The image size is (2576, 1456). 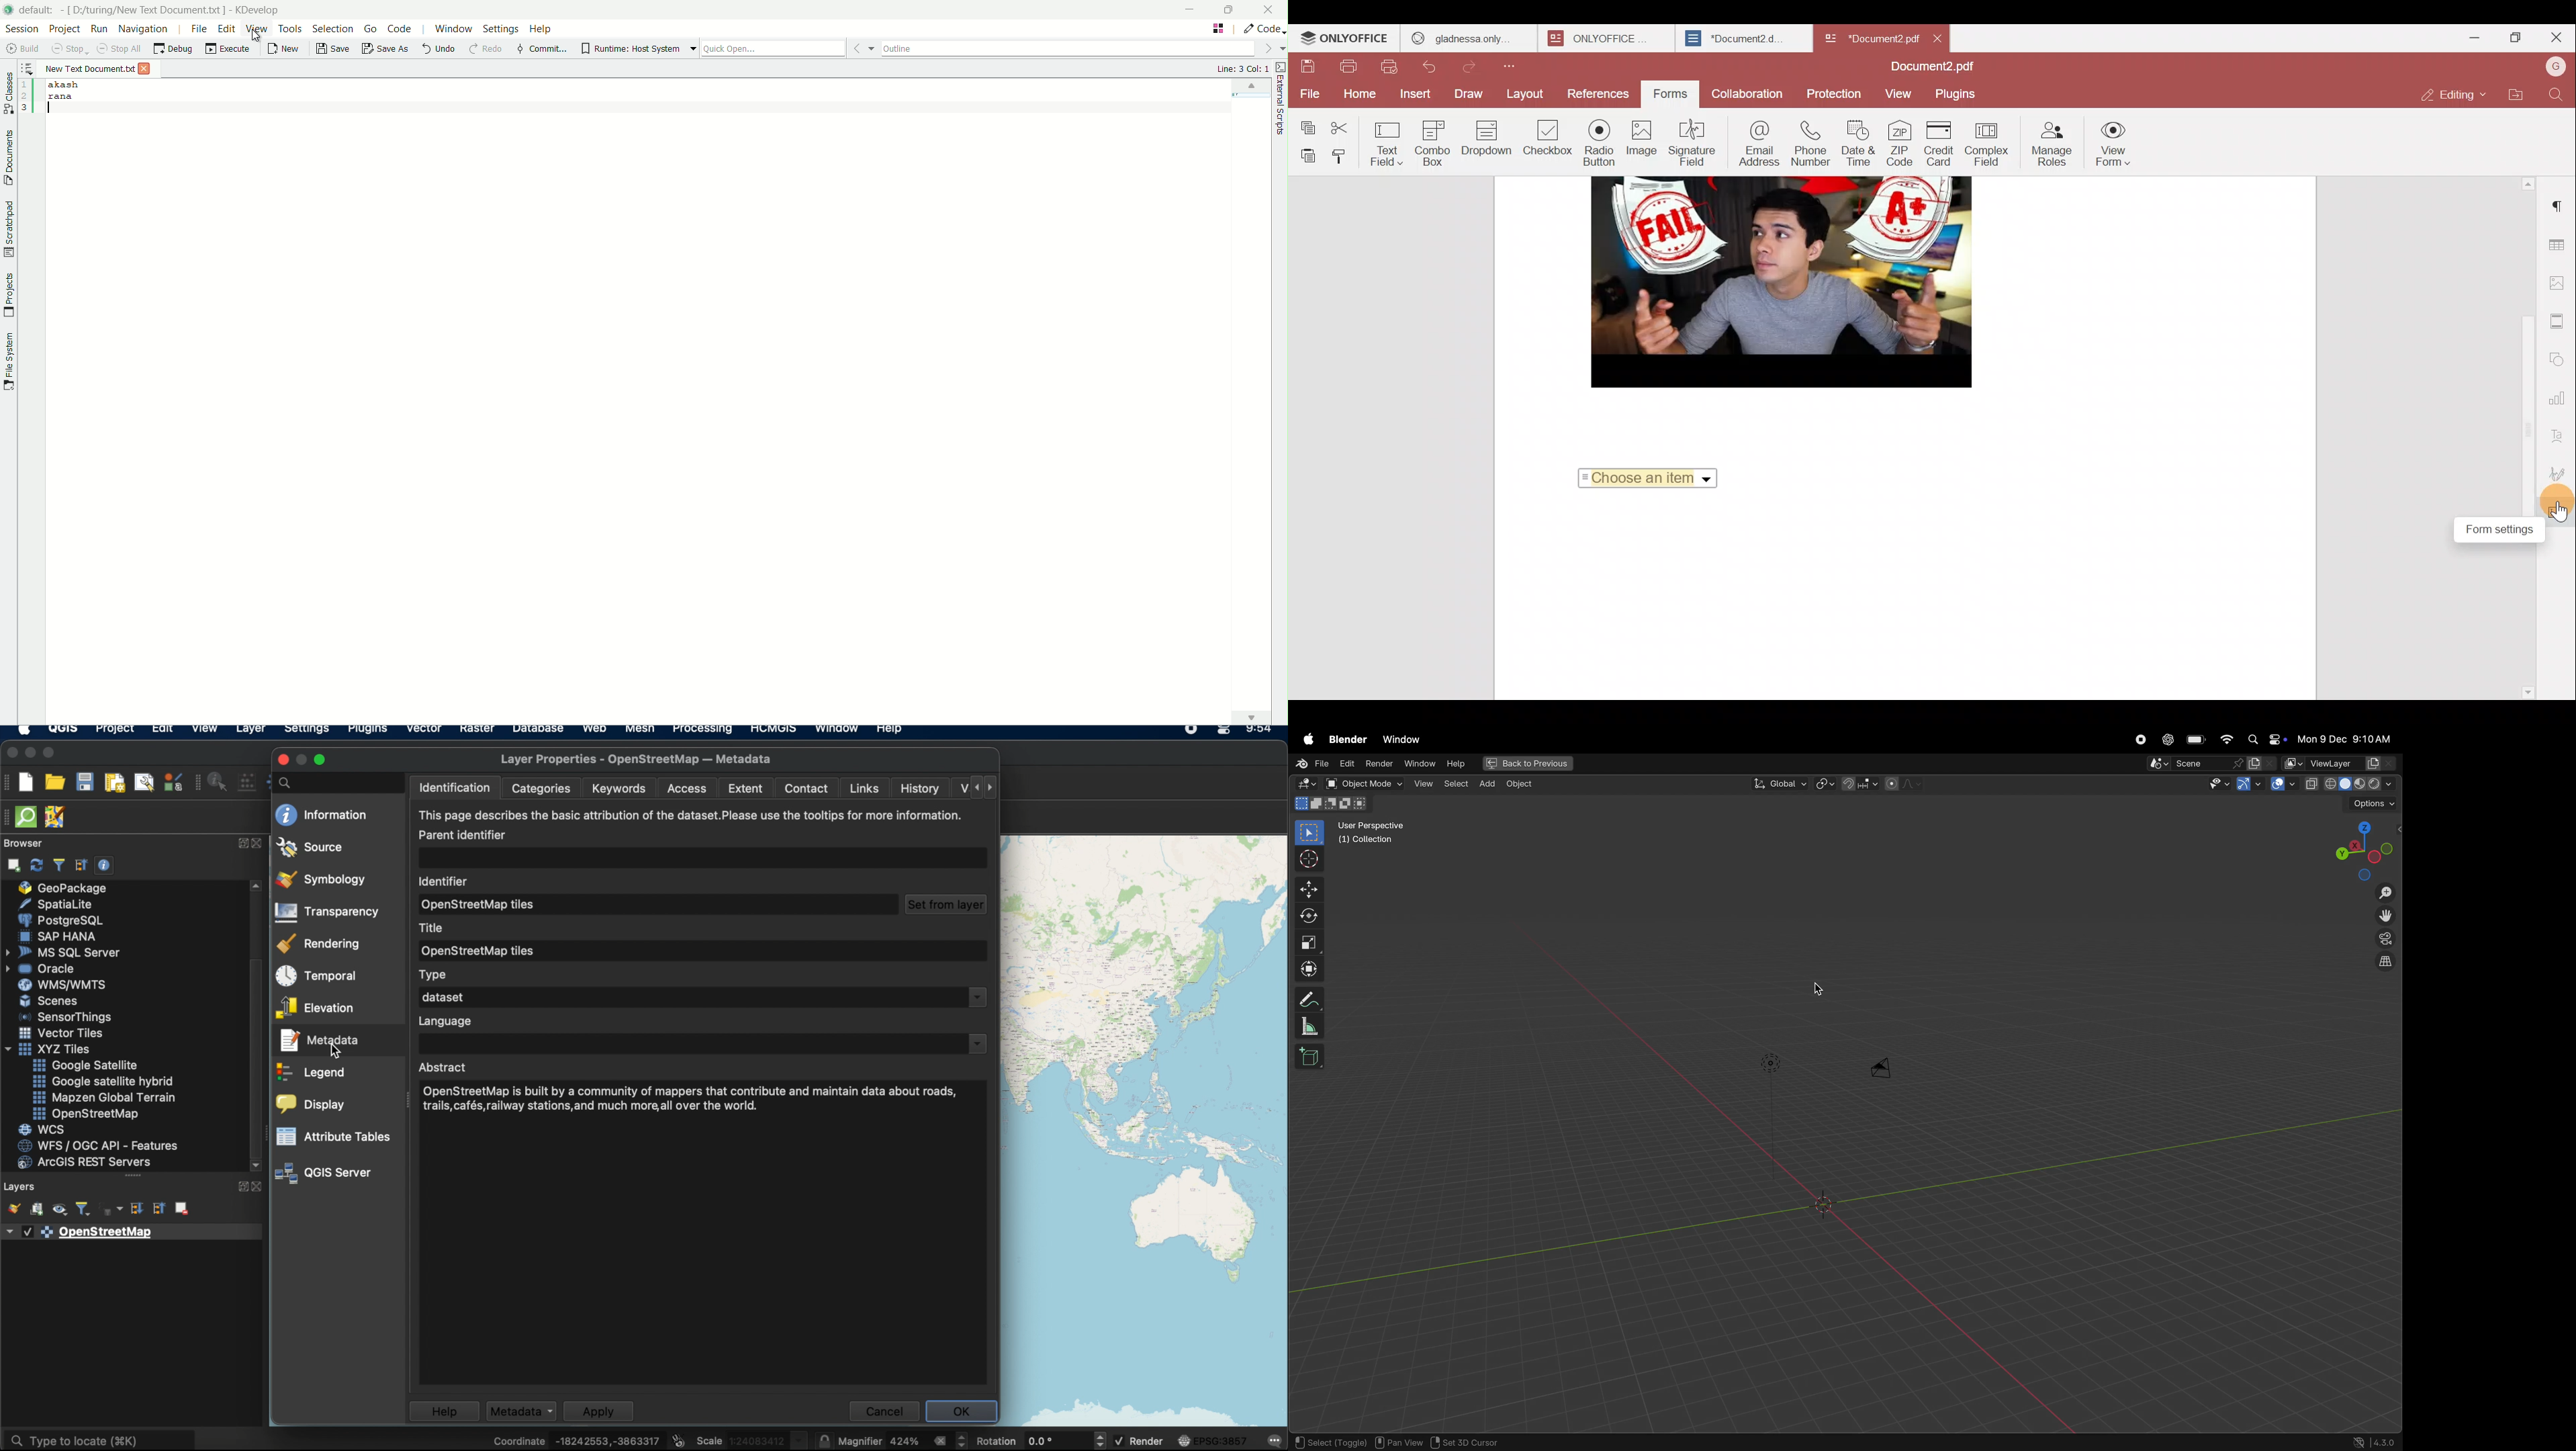 What do you see at coordinates (35, 864) in the screenshot?
I see `refresh` at bounding box center [35, 864].